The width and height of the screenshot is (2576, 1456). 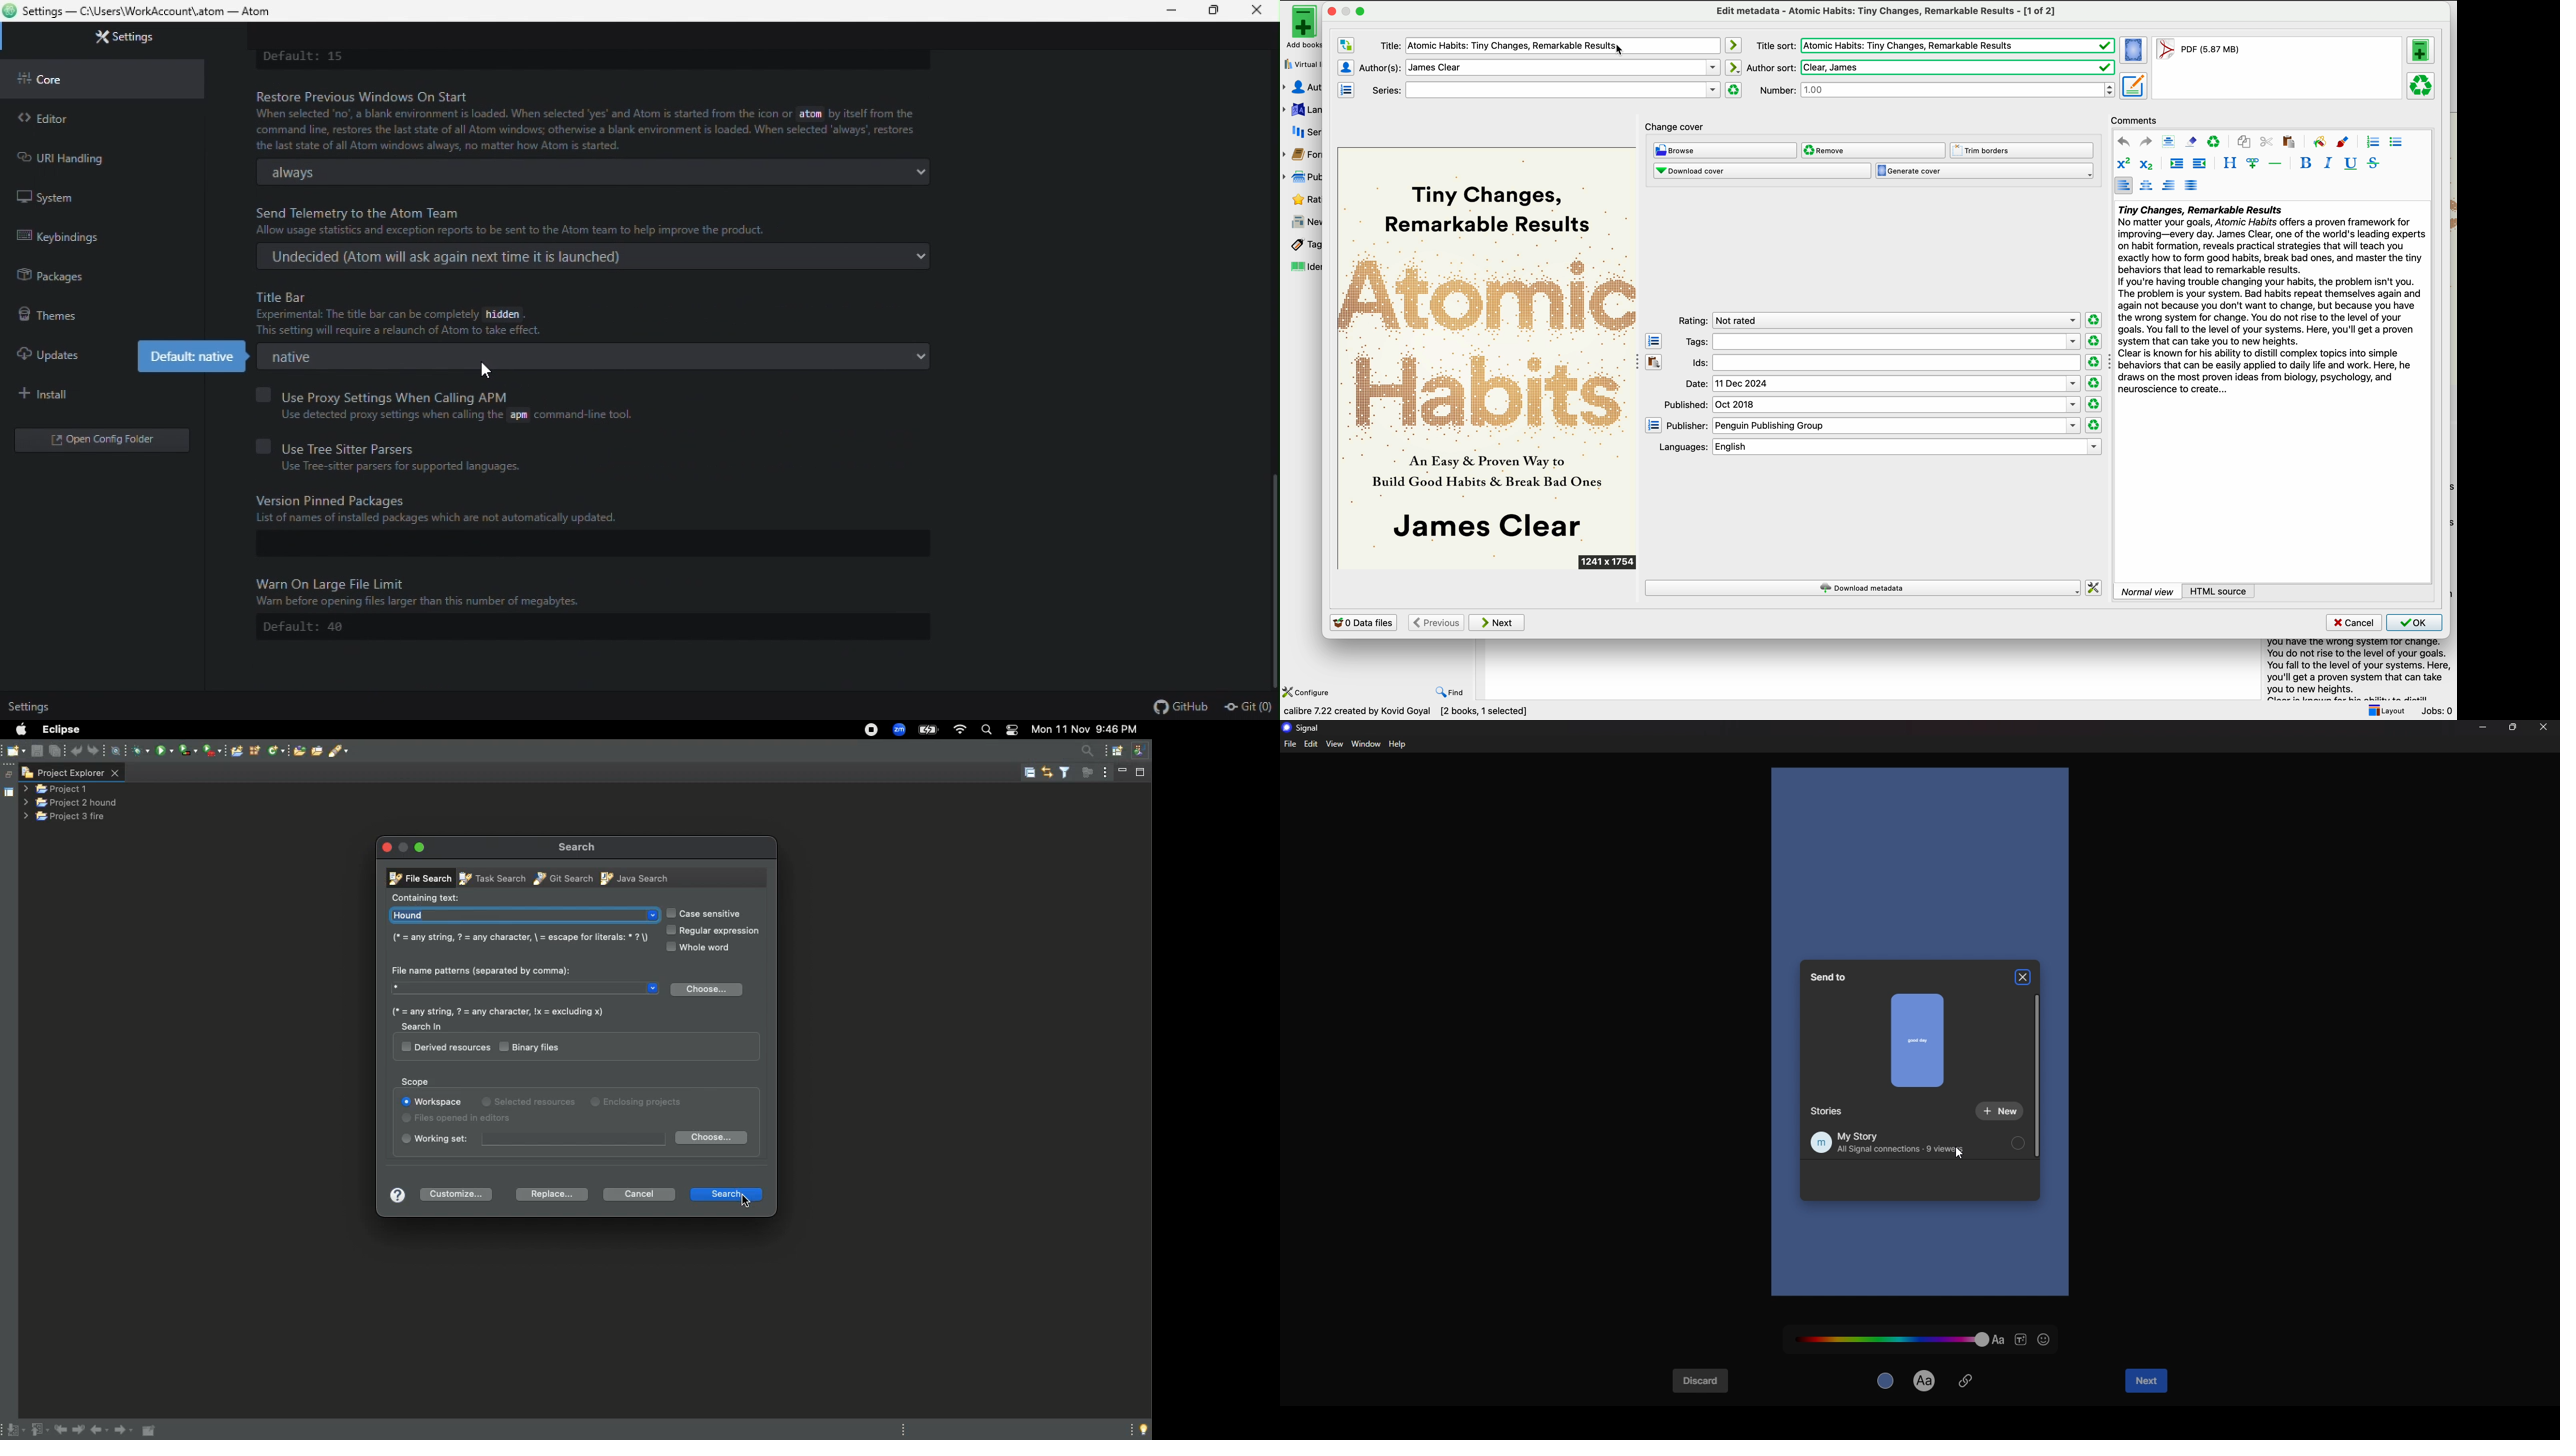 I want to click on Version Pinned Packages List of names of installed packages which are not automatically updated., so click(x=467, y=510).